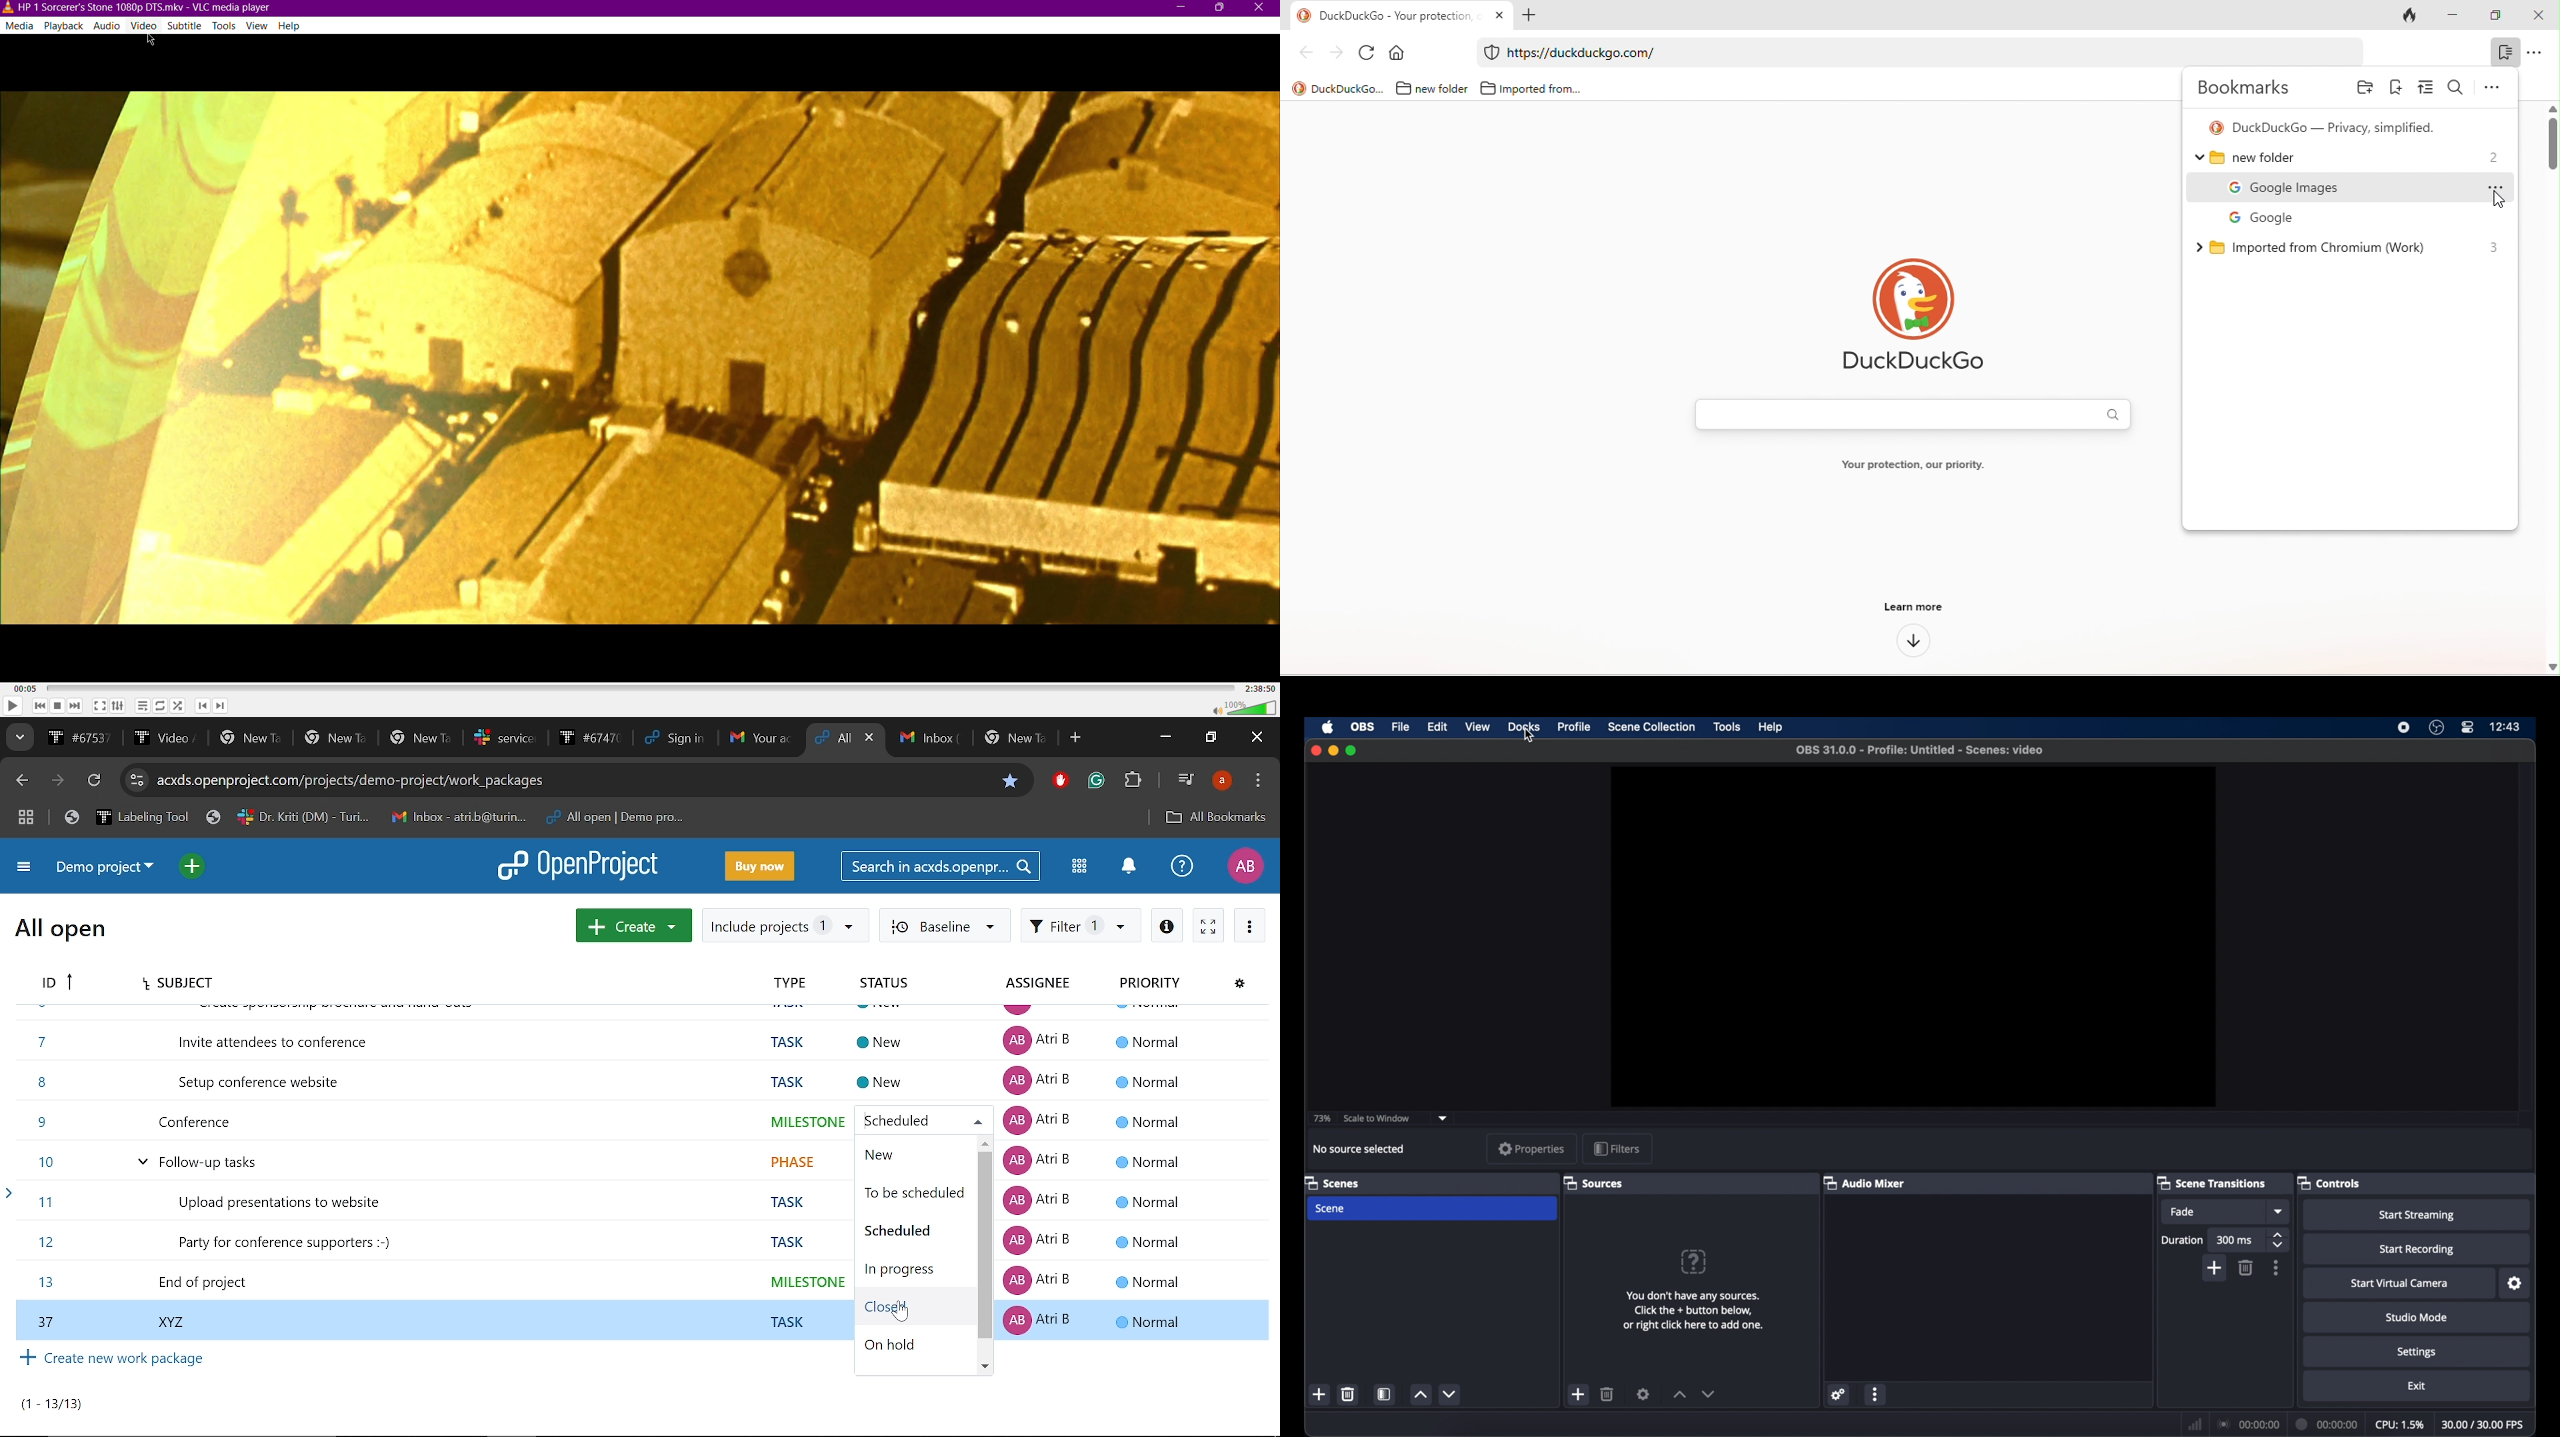 This screenshot has width=2576, height=1456. Describe the element at coordinates (986, 1367) in the screenshot. I see `MOve down` at that location.